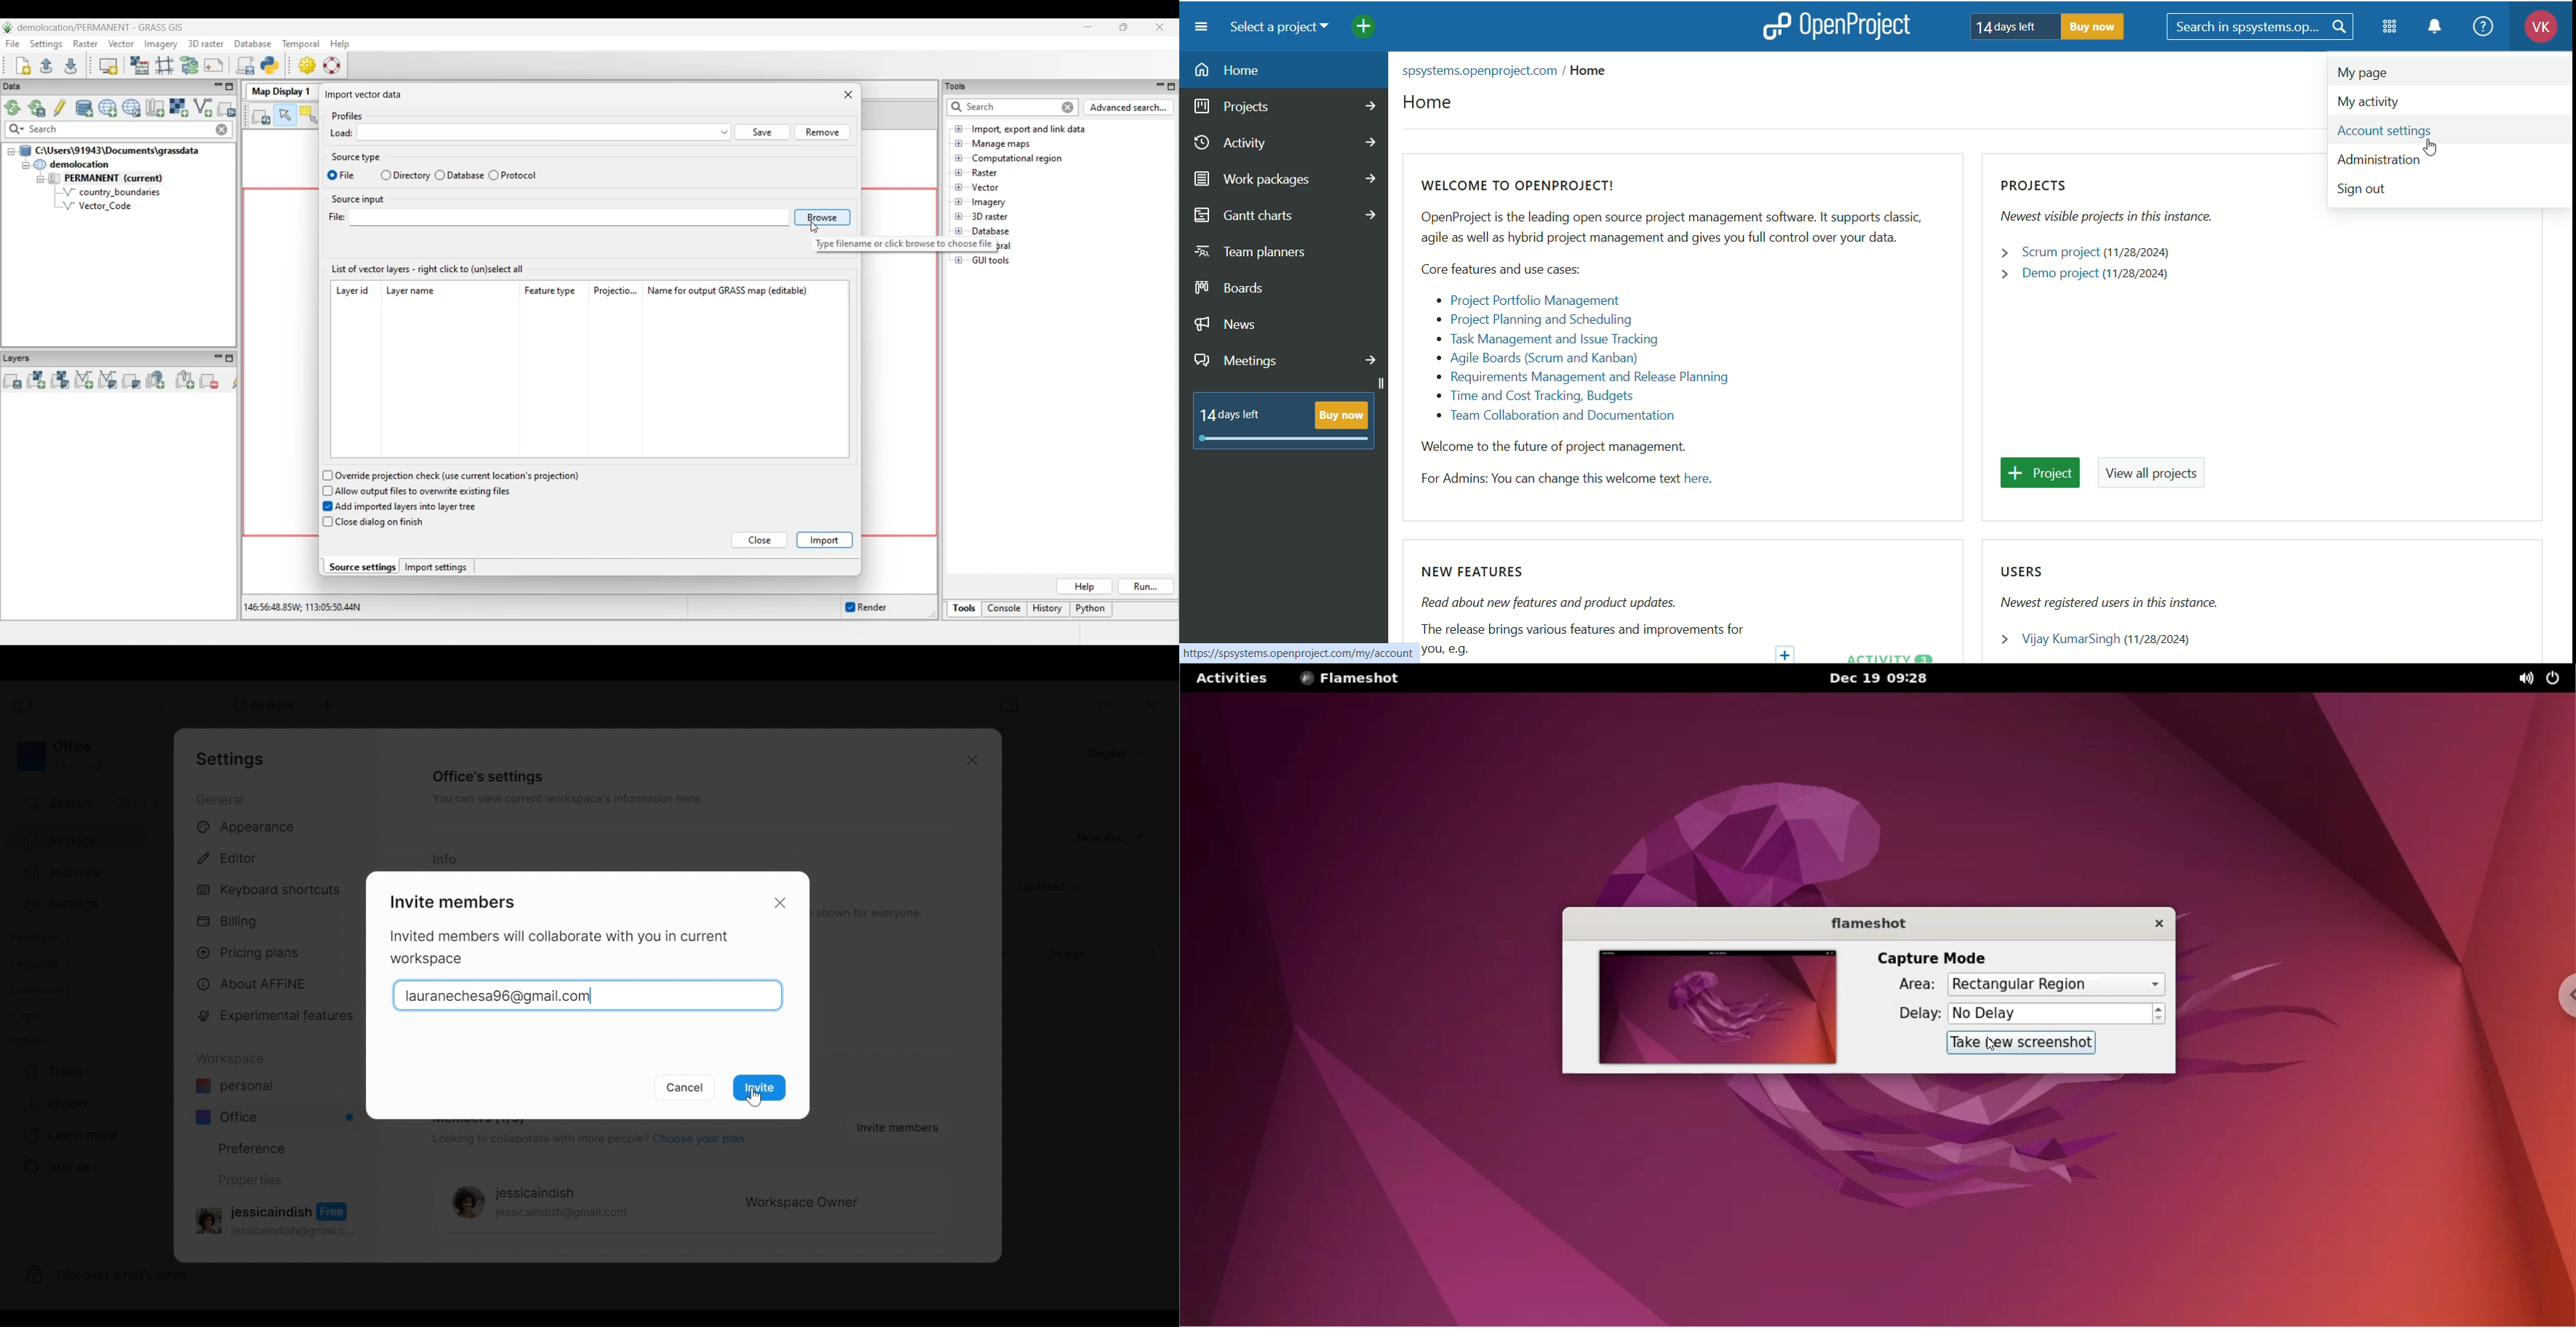  Describe the element at coordinates (278, 1218) in the screenshot. I see `Account` at that location.